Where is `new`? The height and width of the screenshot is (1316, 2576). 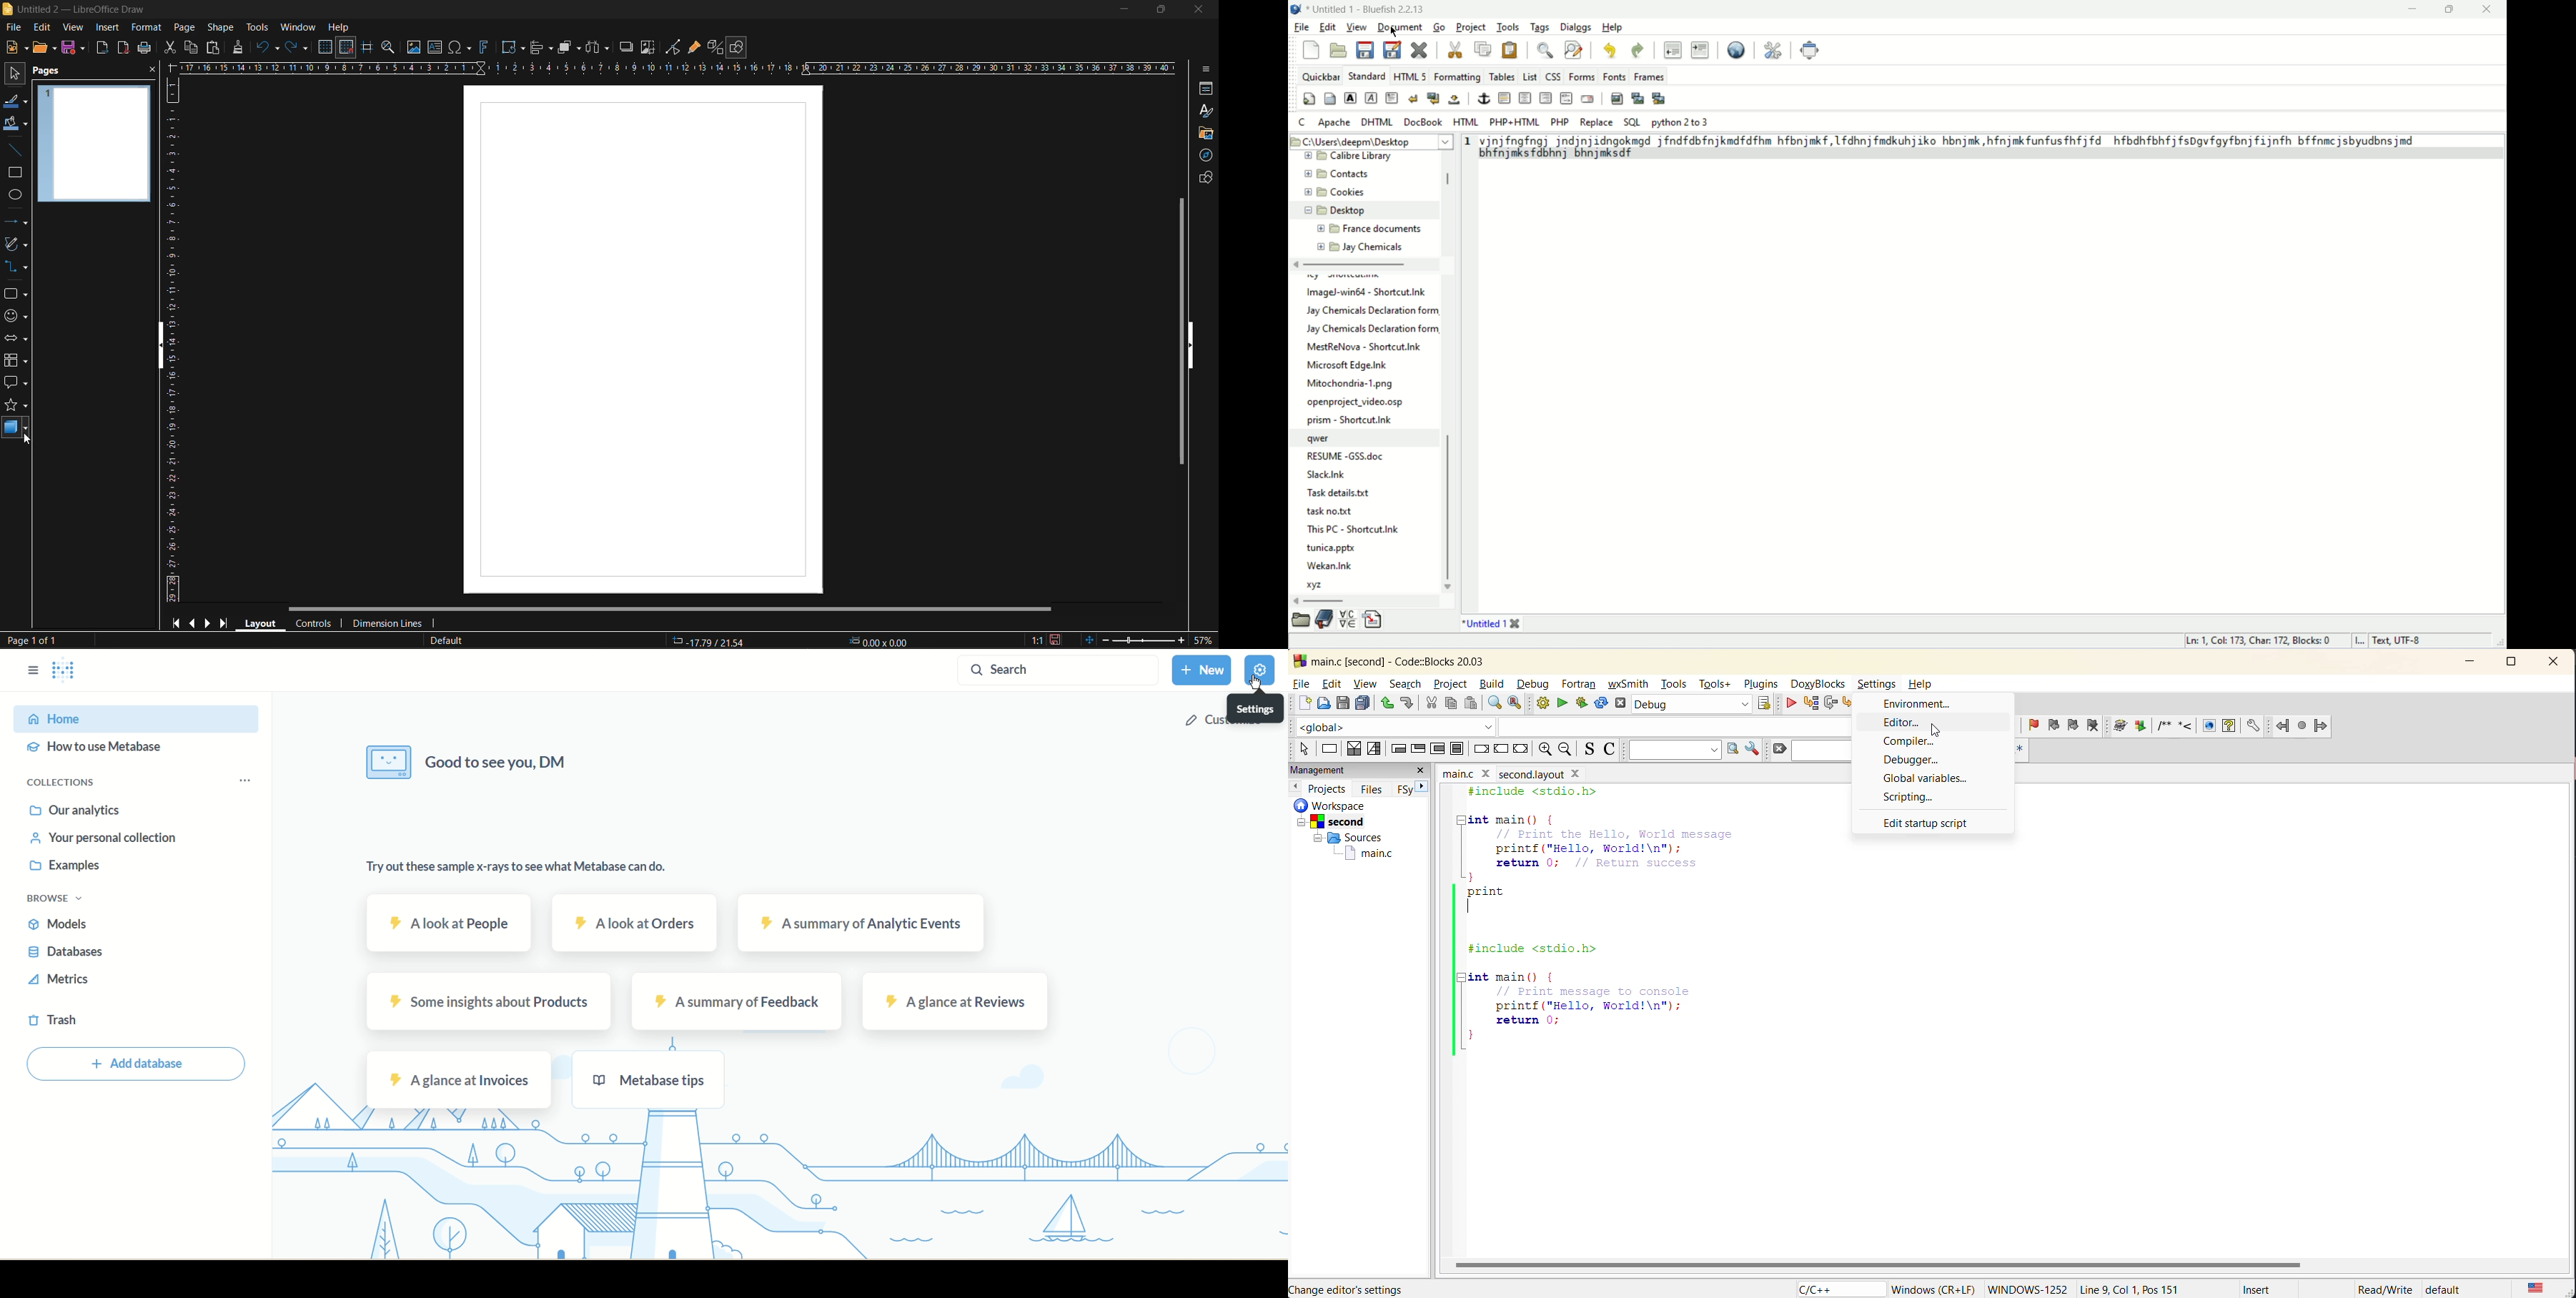 new is located at coordinates (17, 48).